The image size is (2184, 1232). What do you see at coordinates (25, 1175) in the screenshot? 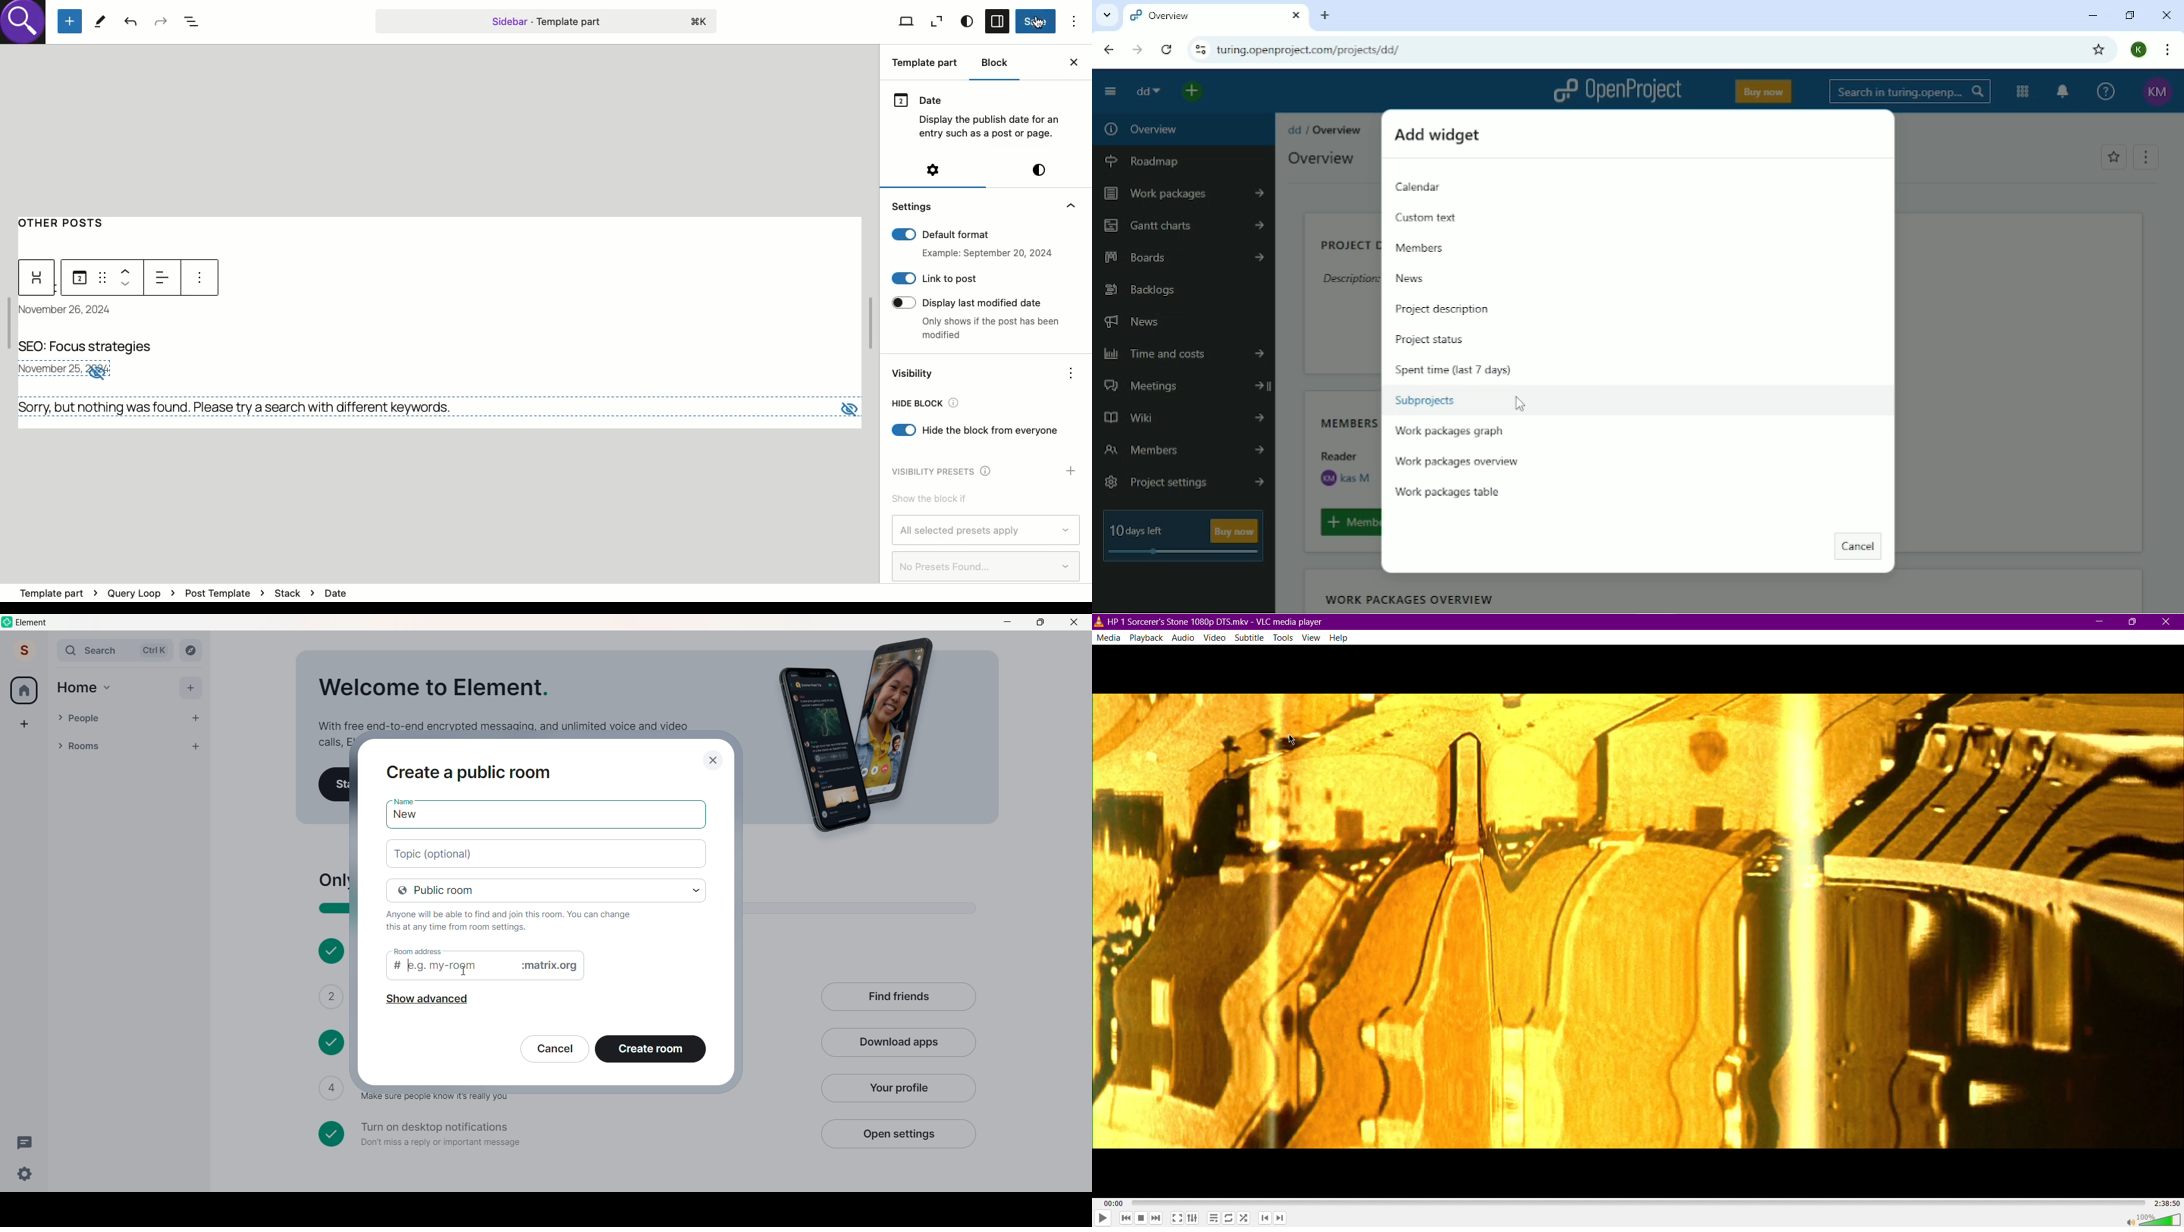
I see `Quick Settings` at bounding box center [25, 1175].